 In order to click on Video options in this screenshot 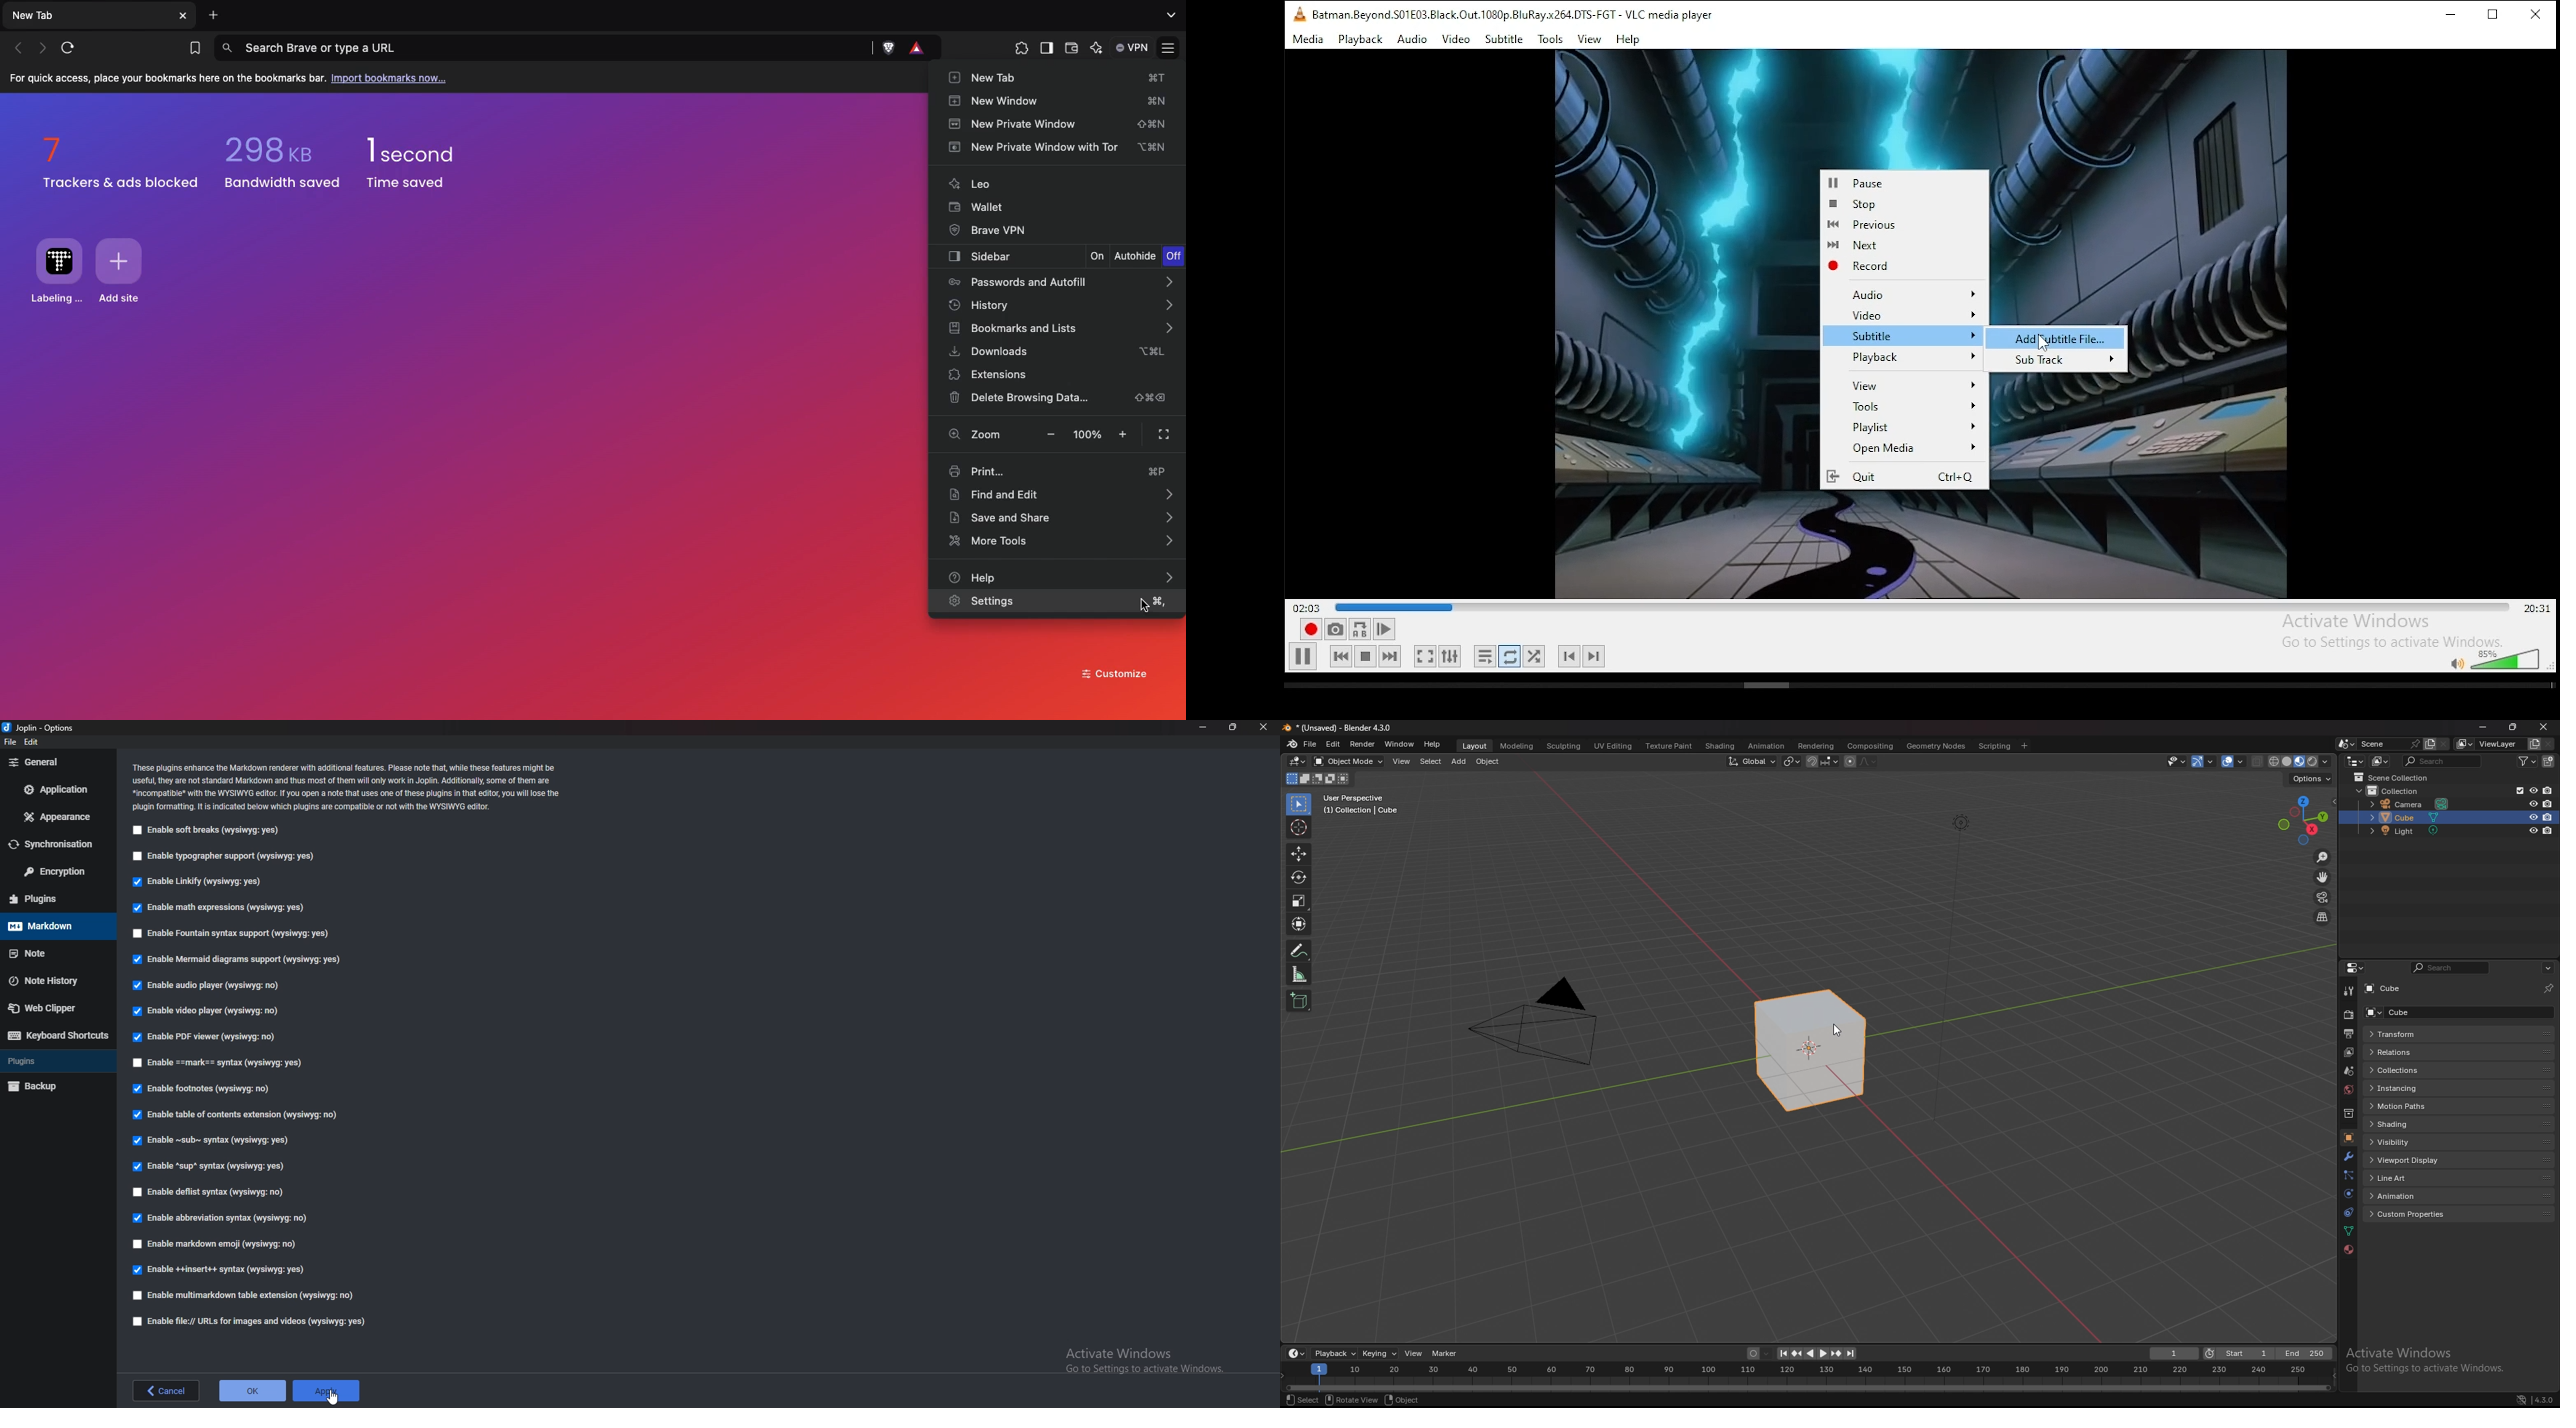, I will do `click(1905, 315)`.